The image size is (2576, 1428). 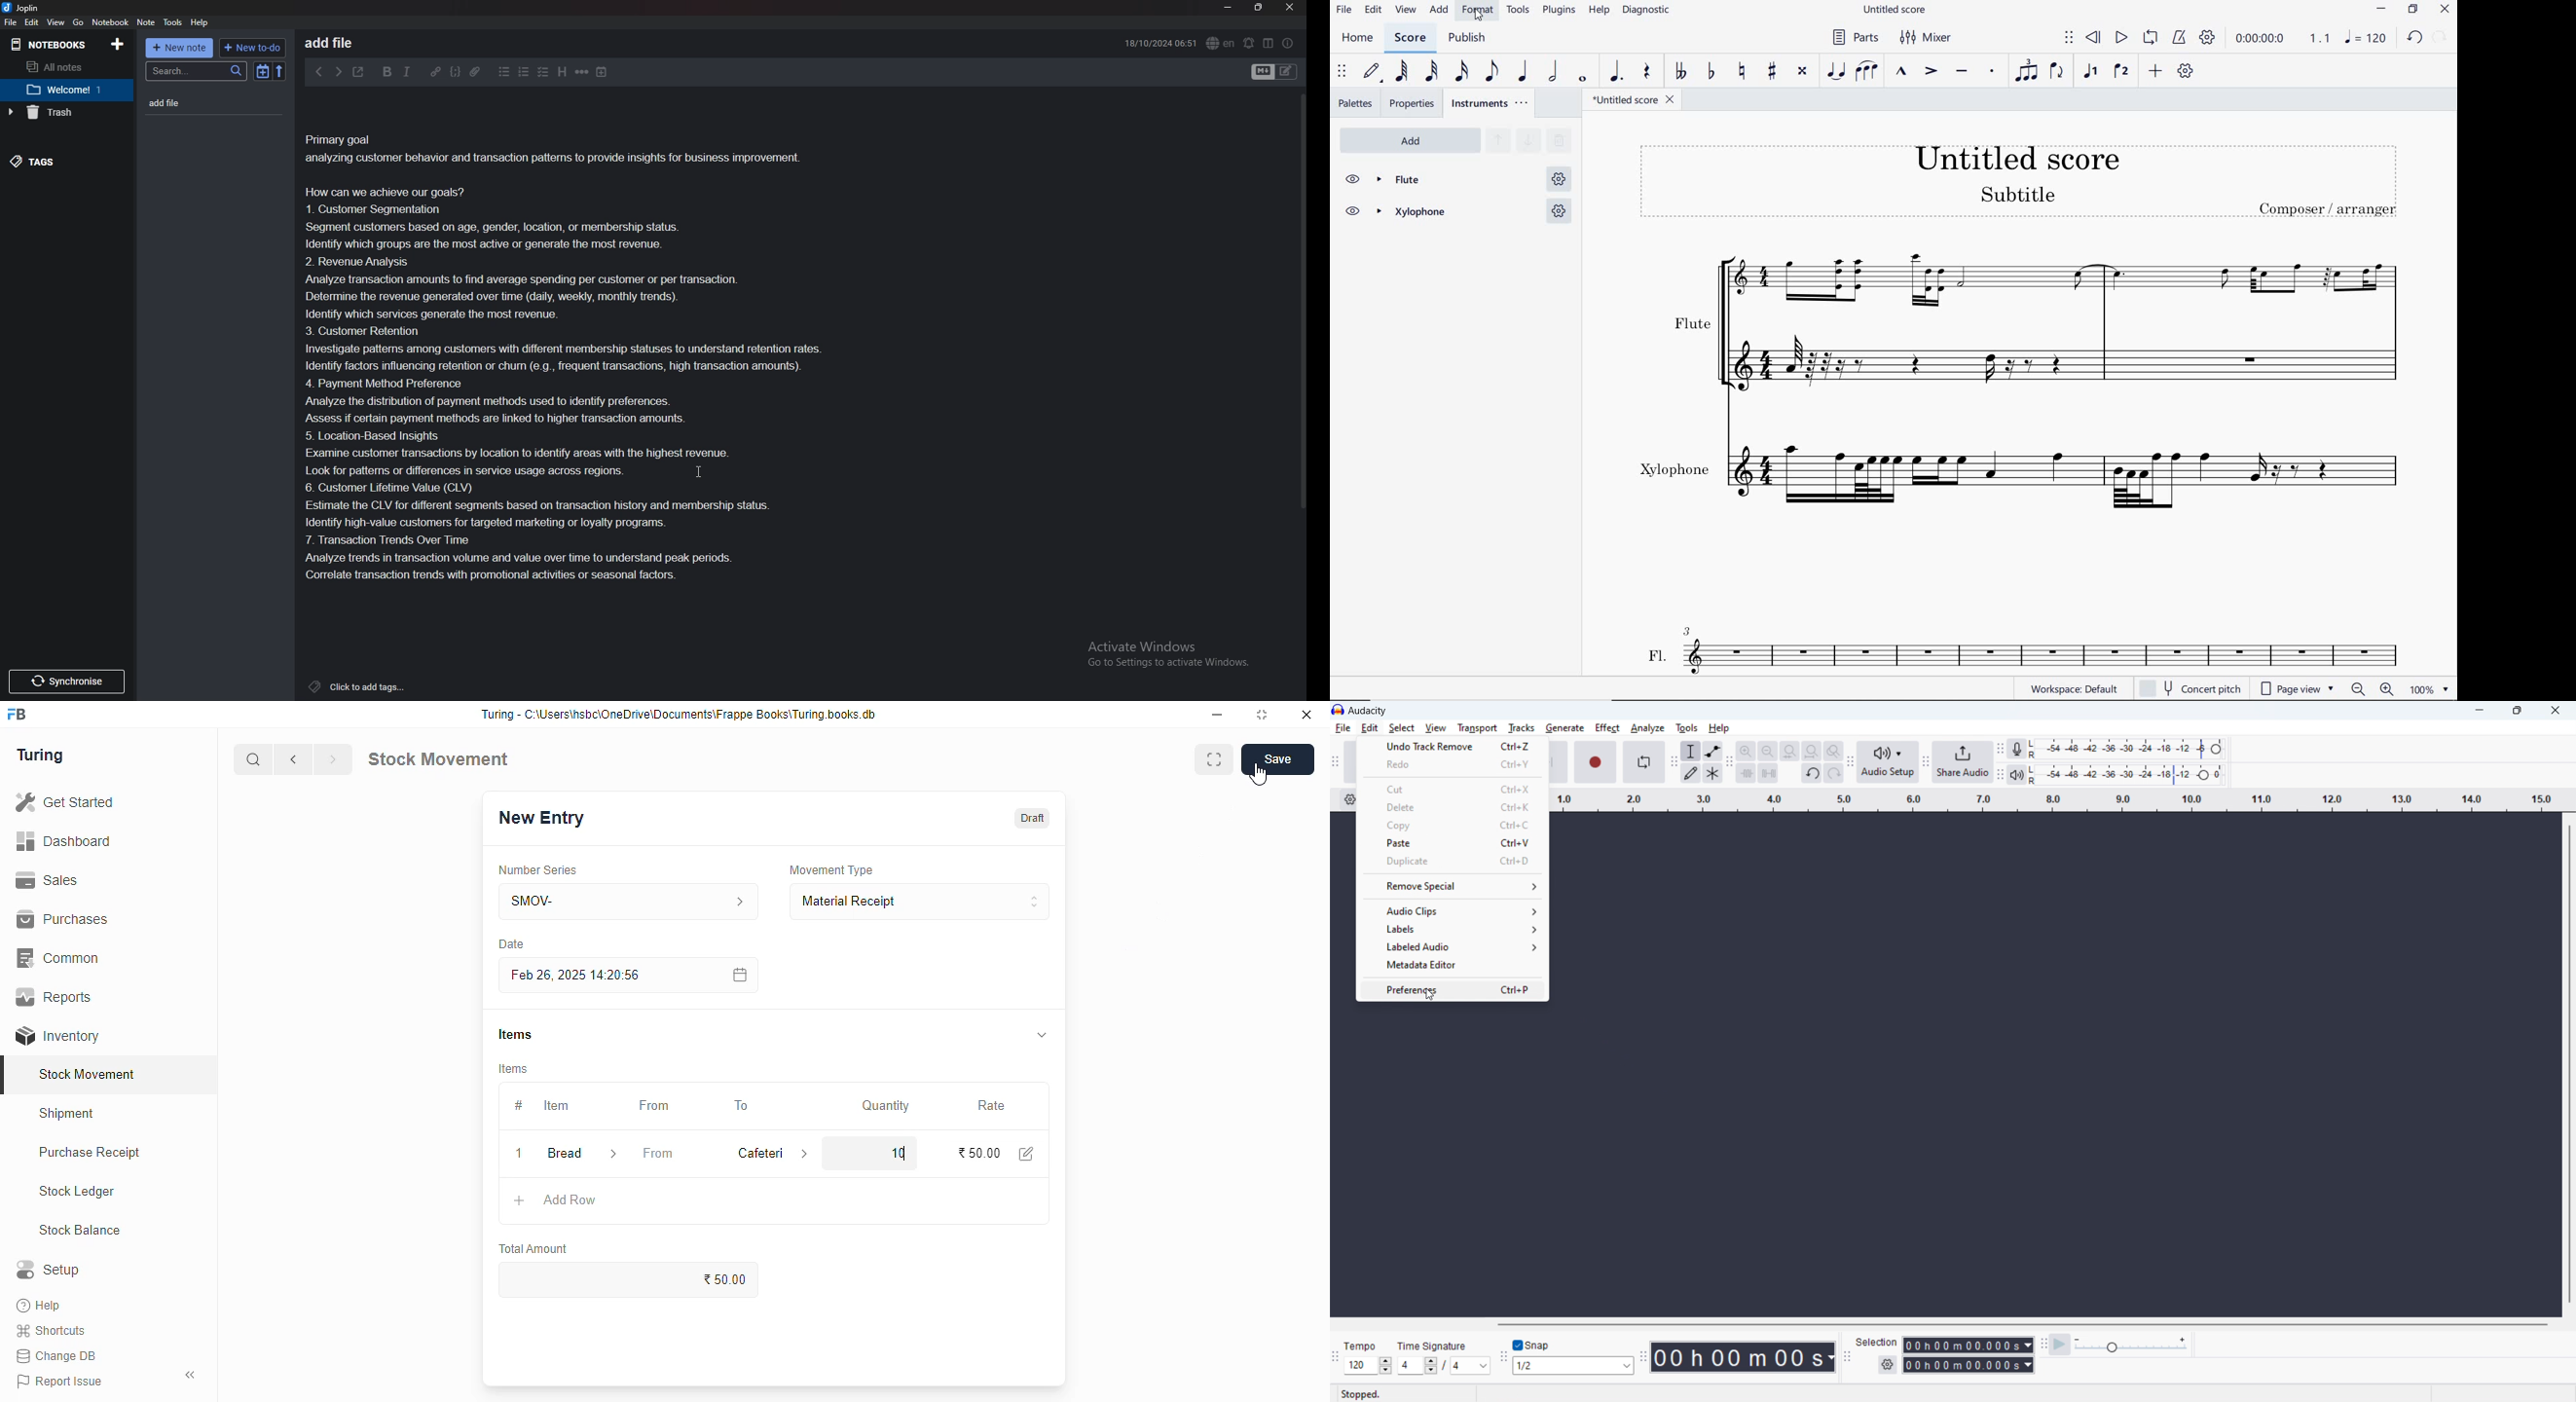 What do you see at coordinates (81, 1231) in the screenshot?
I see `stock balance` at bounding box center [81, 1231].